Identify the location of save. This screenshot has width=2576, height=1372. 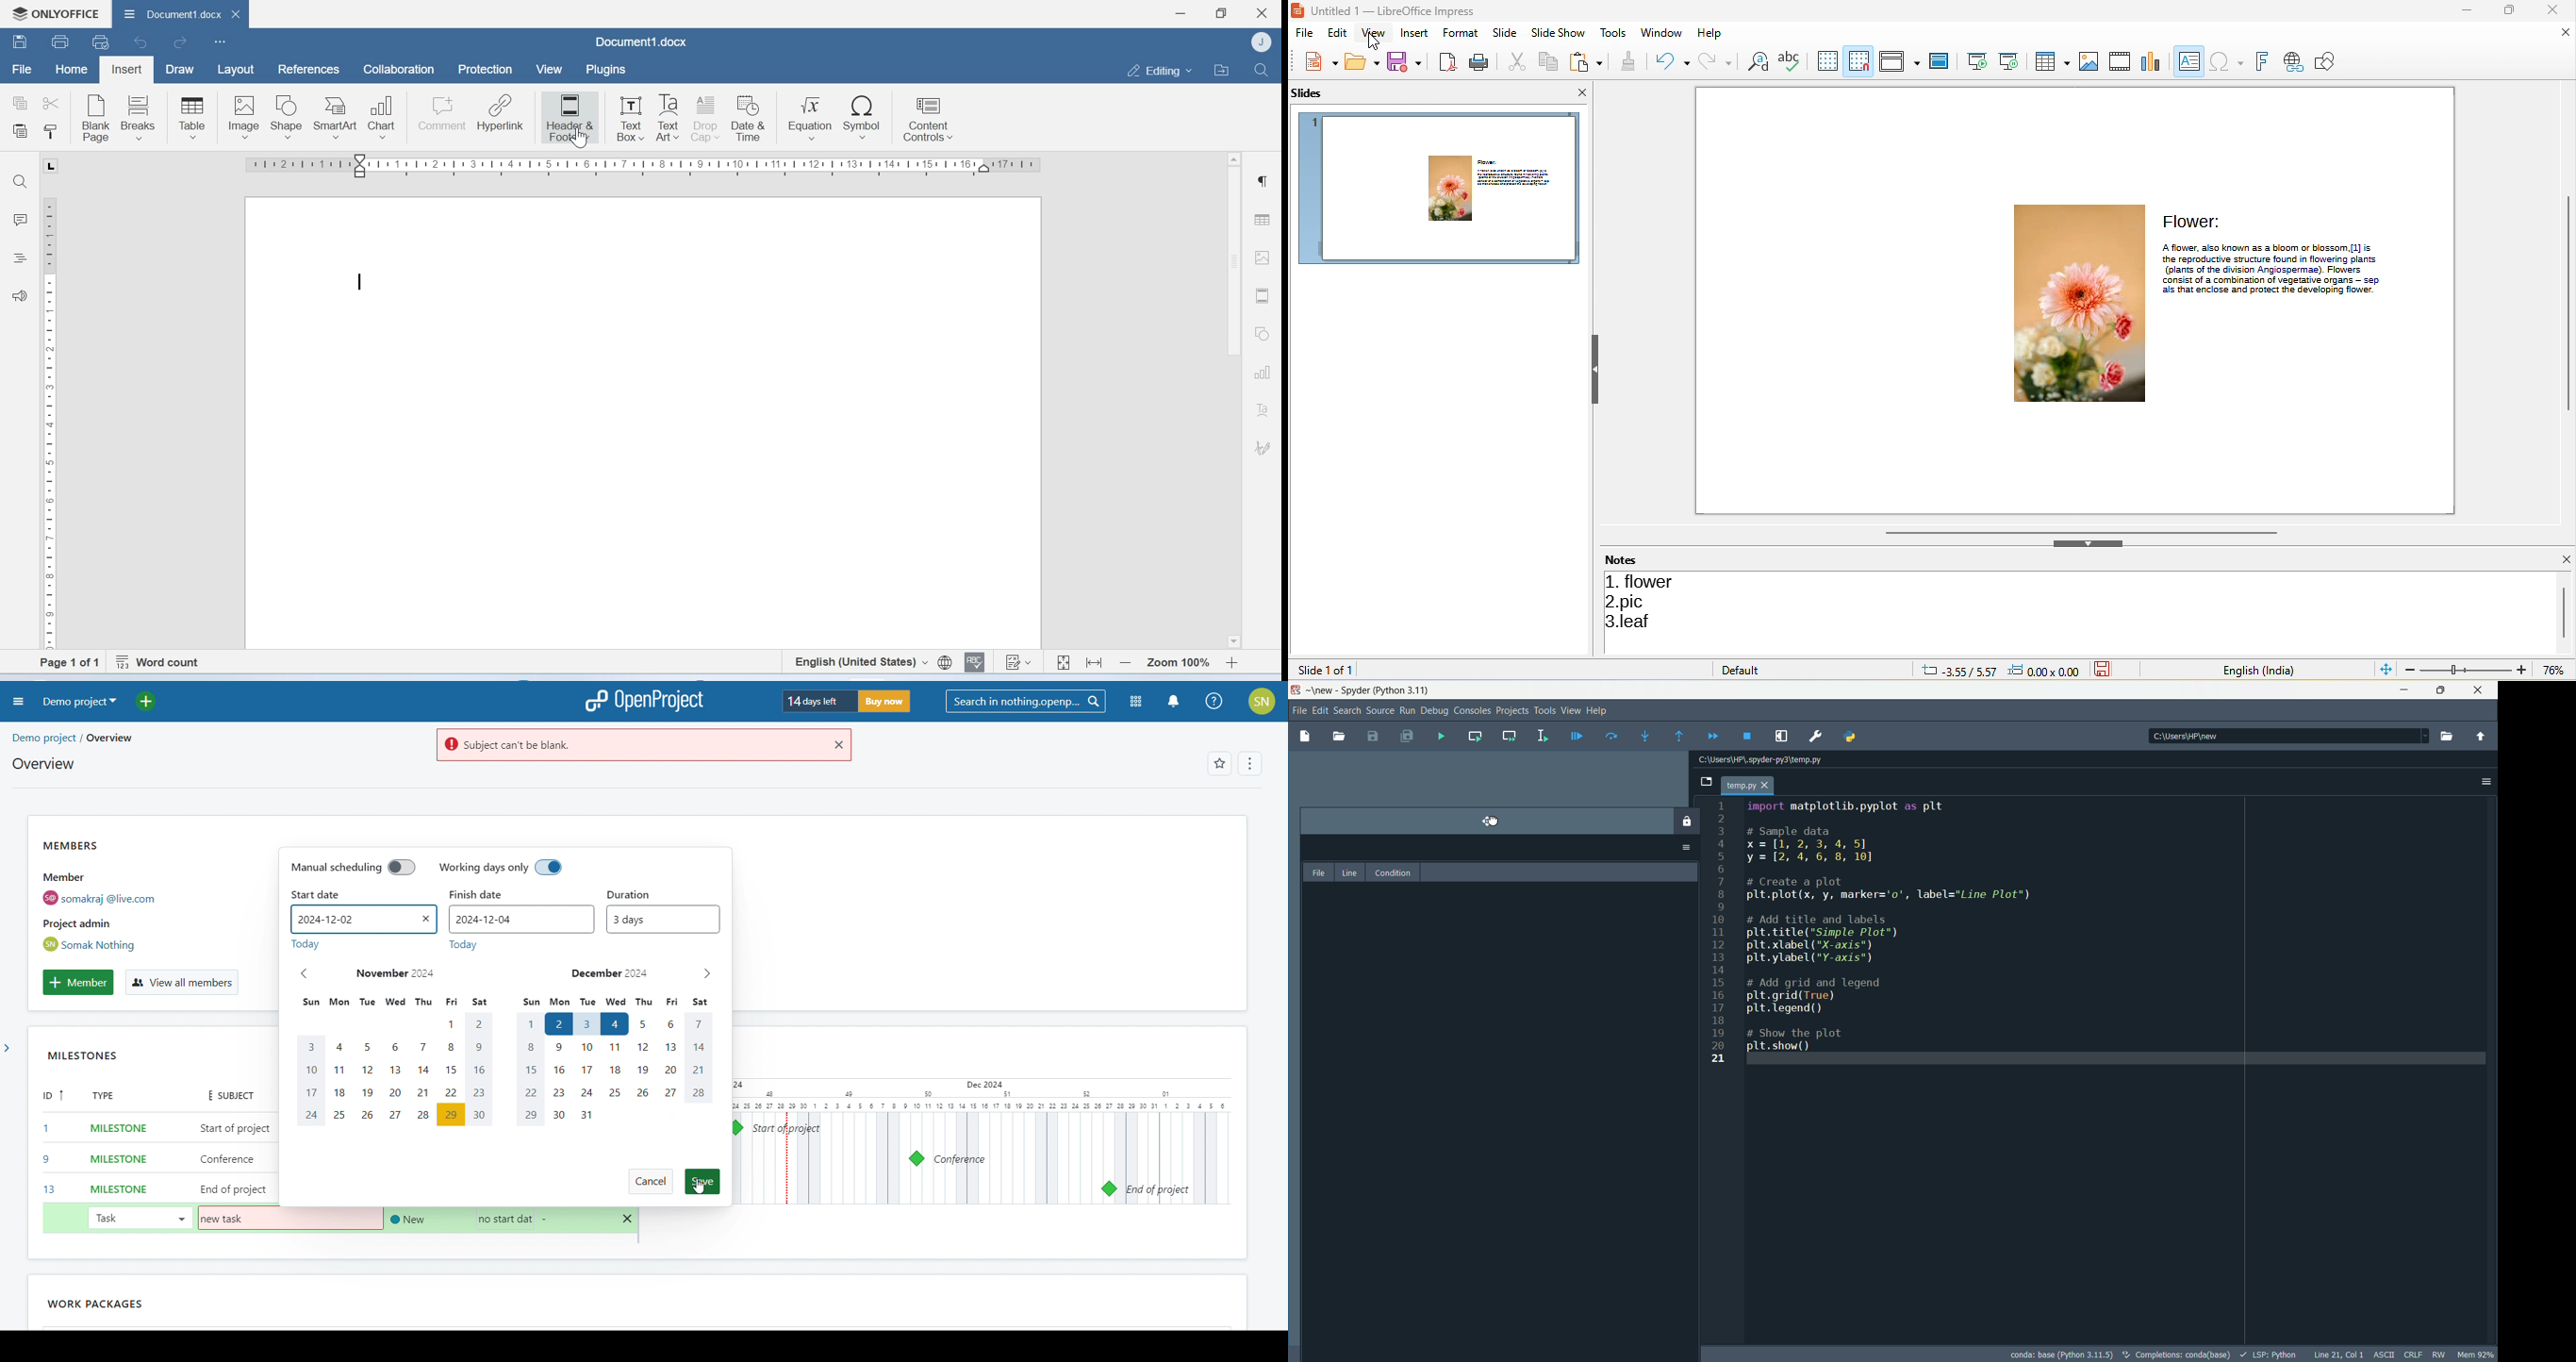
(703, 1182).